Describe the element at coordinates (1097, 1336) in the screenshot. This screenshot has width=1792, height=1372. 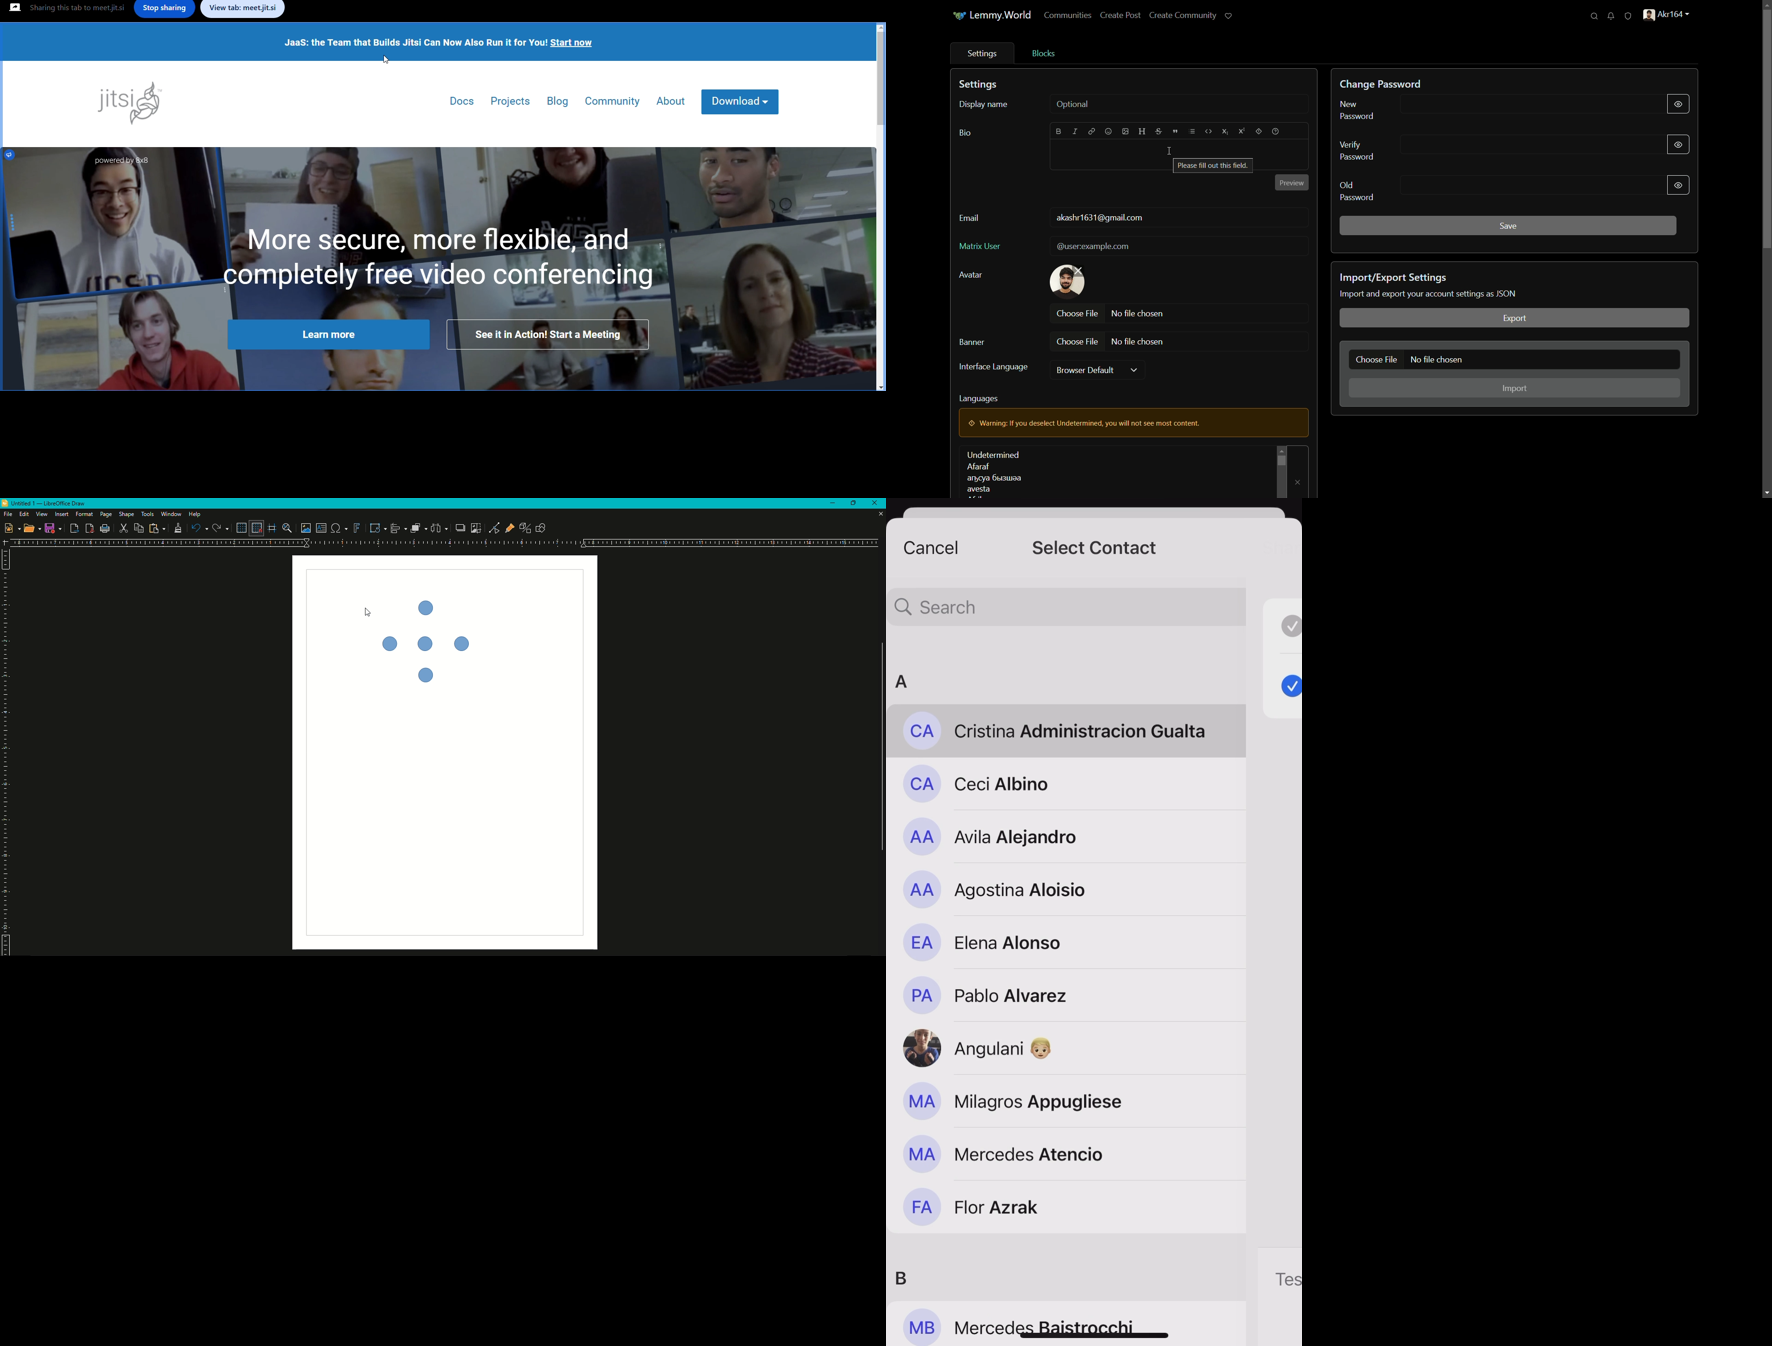
I see `bar` at that location.